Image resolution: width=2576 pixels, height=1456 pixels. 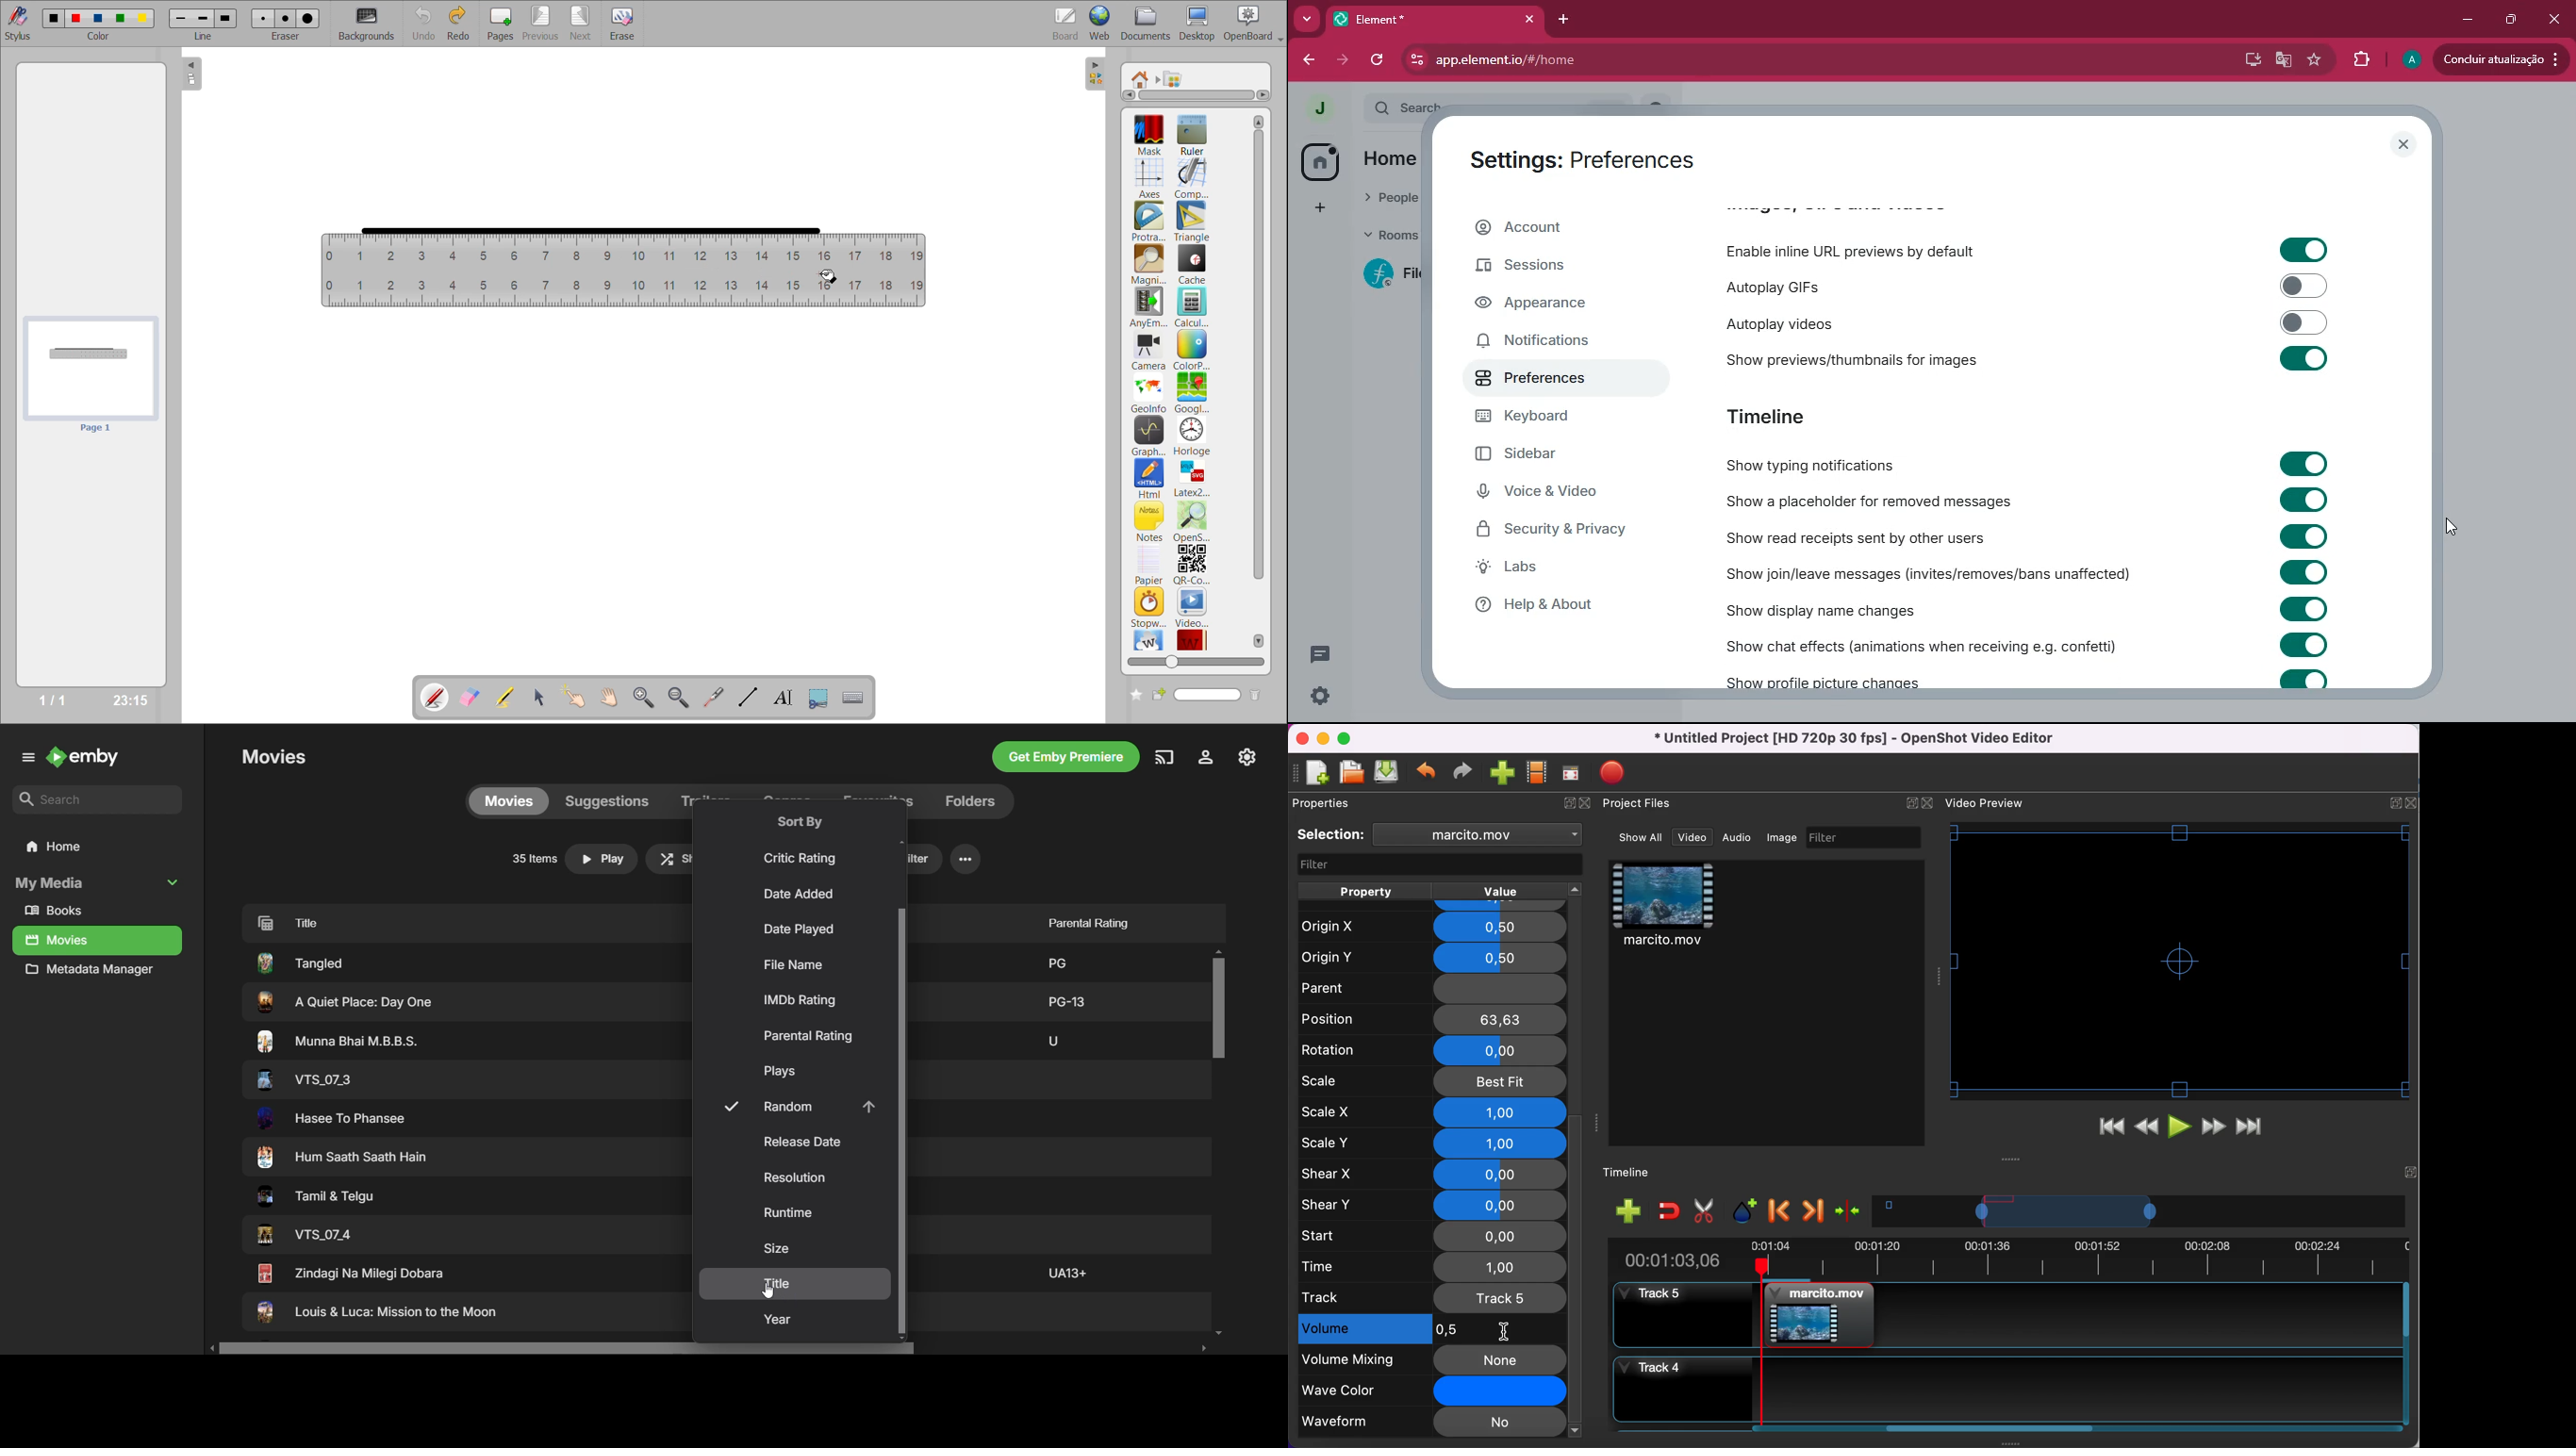 I want to click on tab, so click(x=1381, y=19).